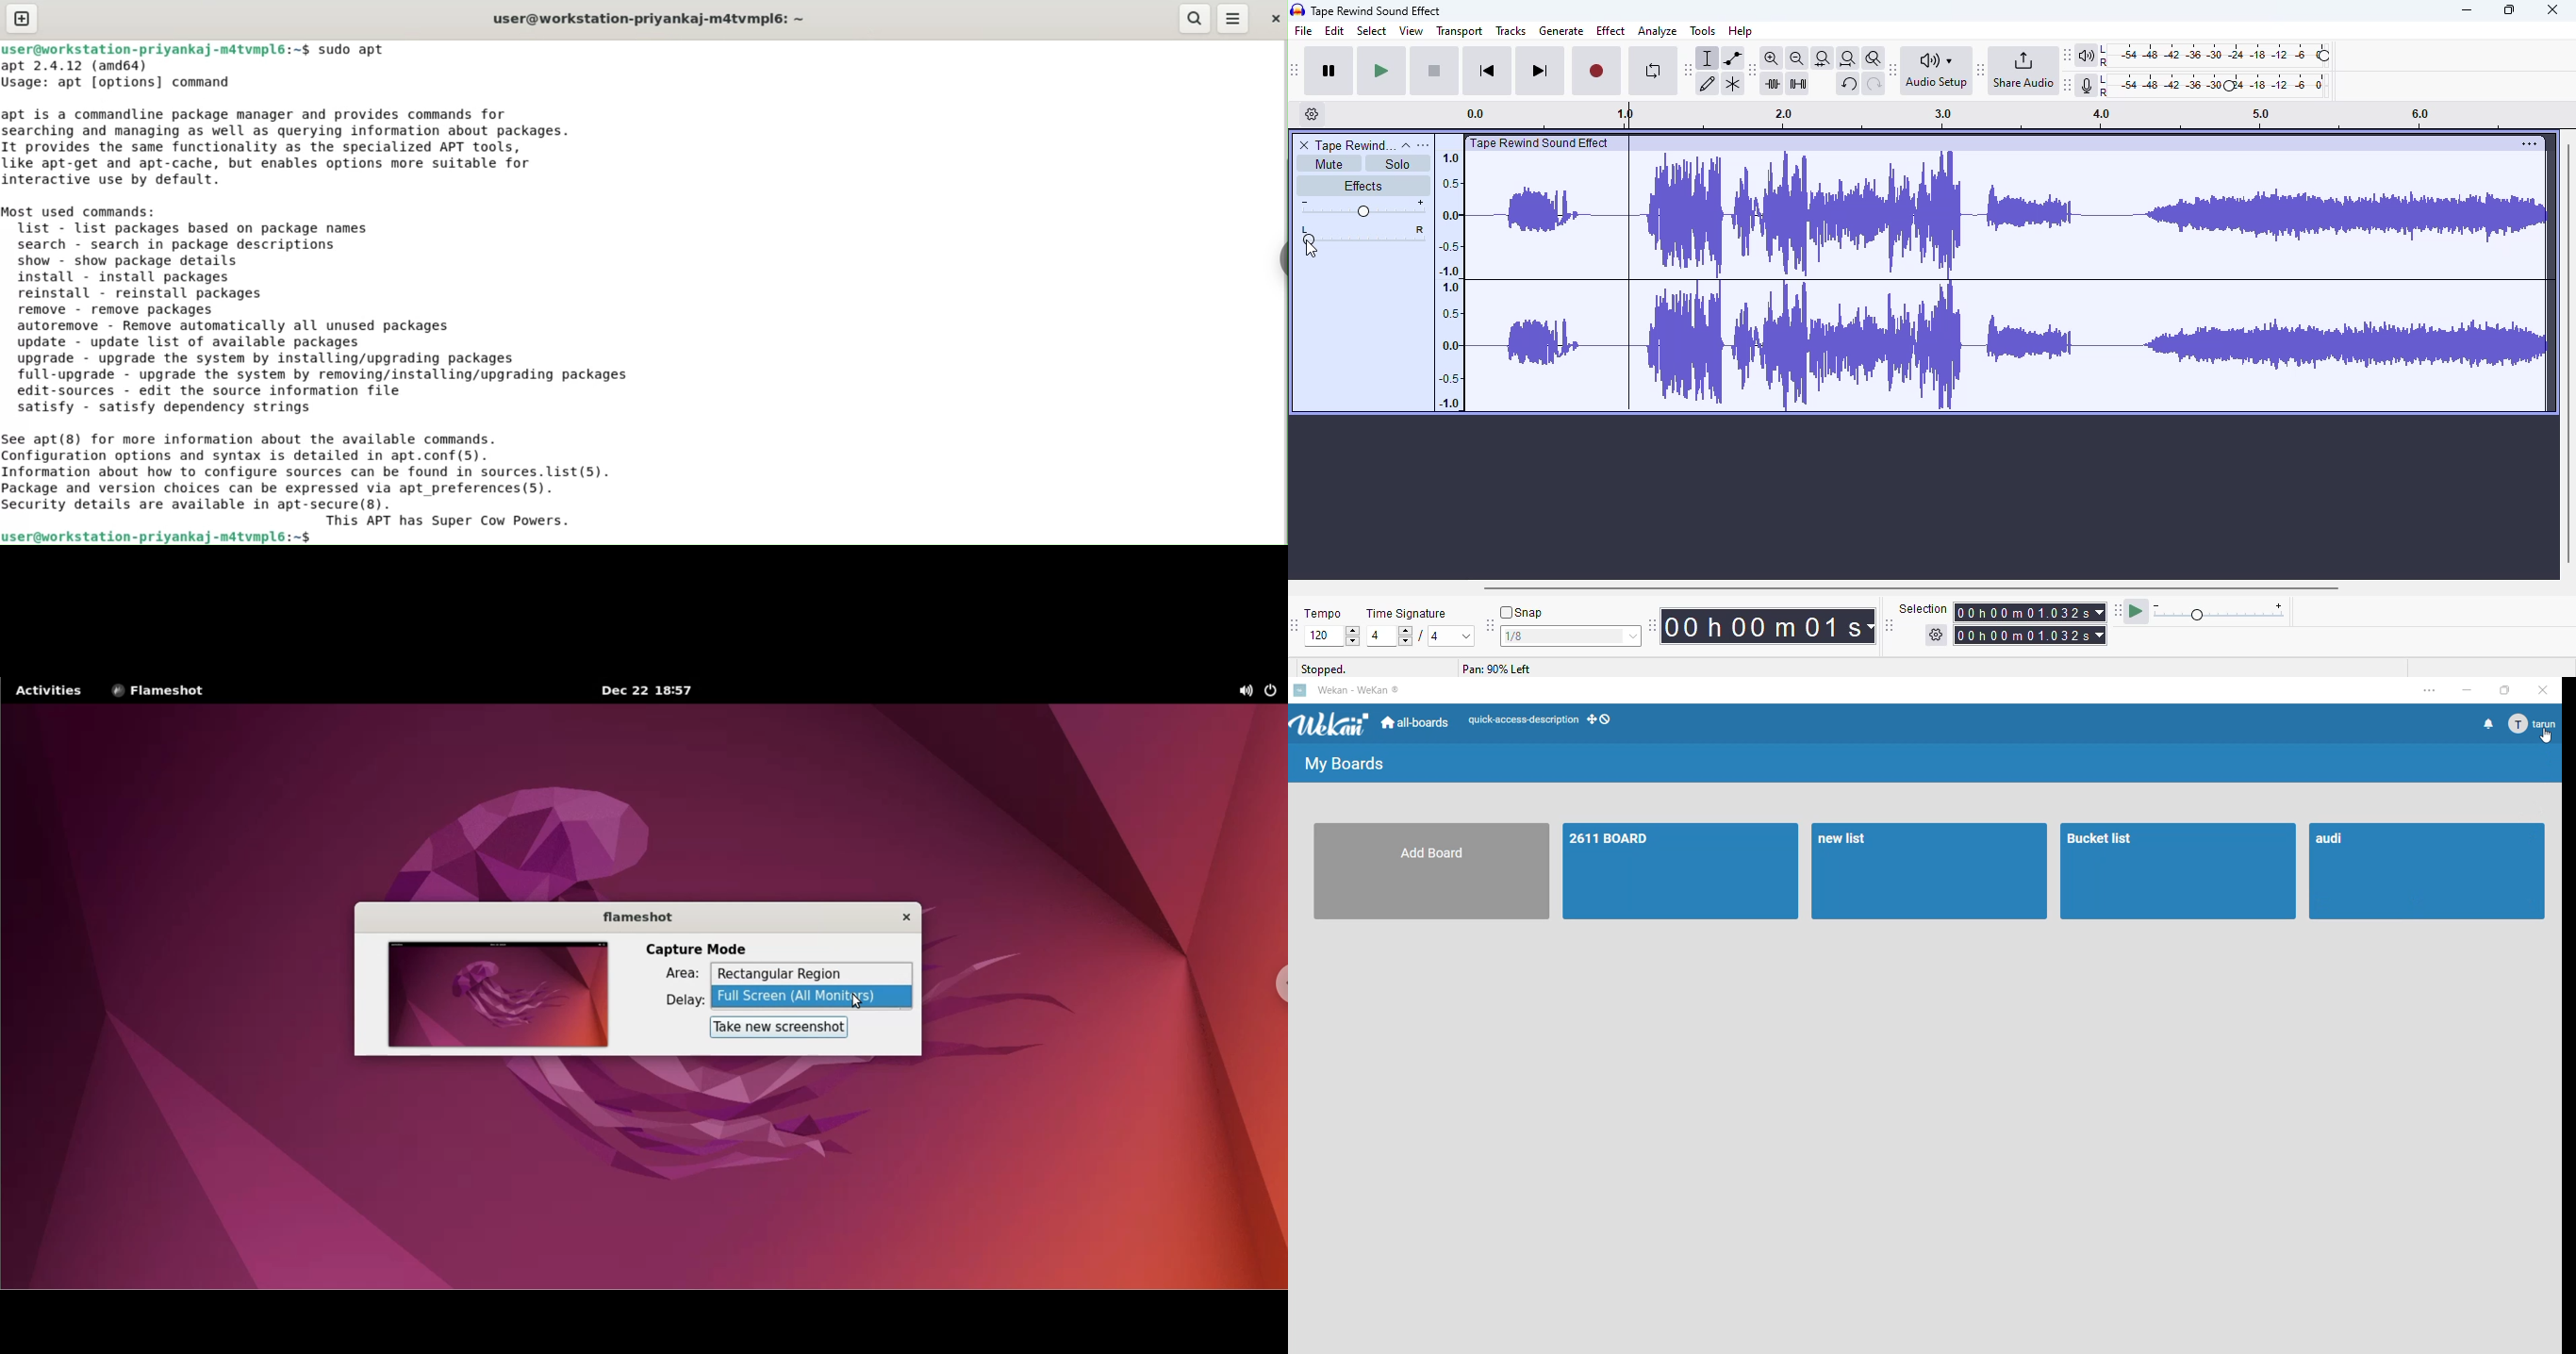  What do you see at coordinates (1708, 58) in the screenshot?
I see `selection tool` at bounding box center [1708, 58].